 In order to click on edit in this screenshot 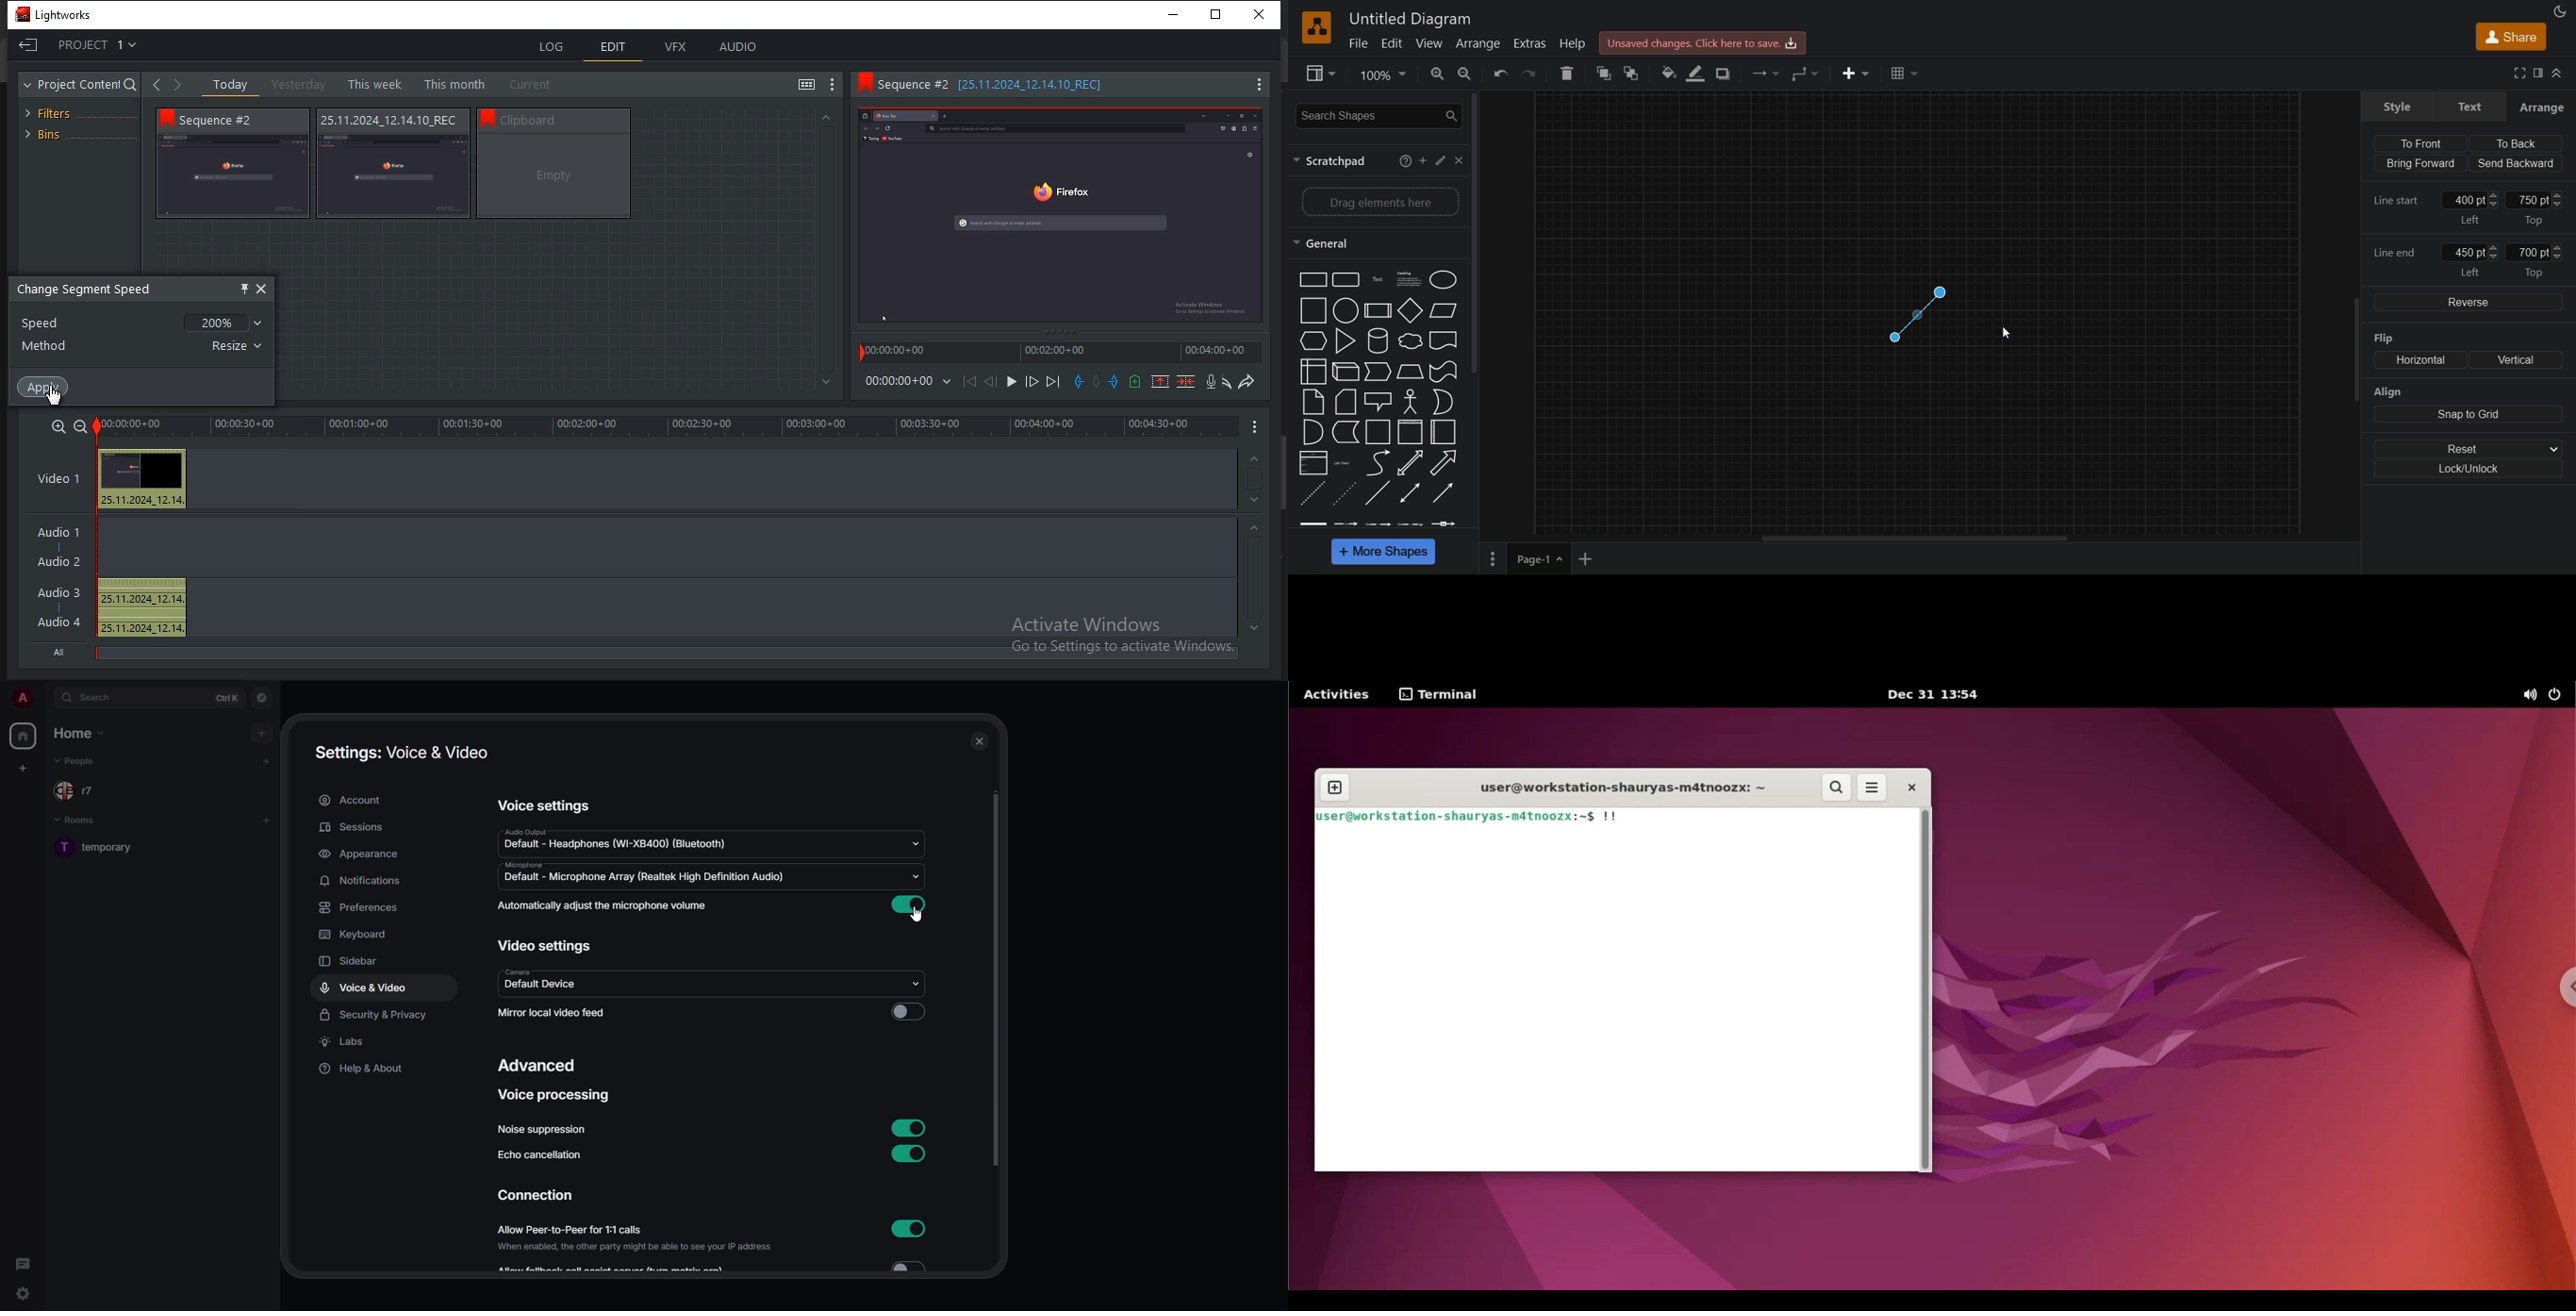, I will do `click(616, 45)`.